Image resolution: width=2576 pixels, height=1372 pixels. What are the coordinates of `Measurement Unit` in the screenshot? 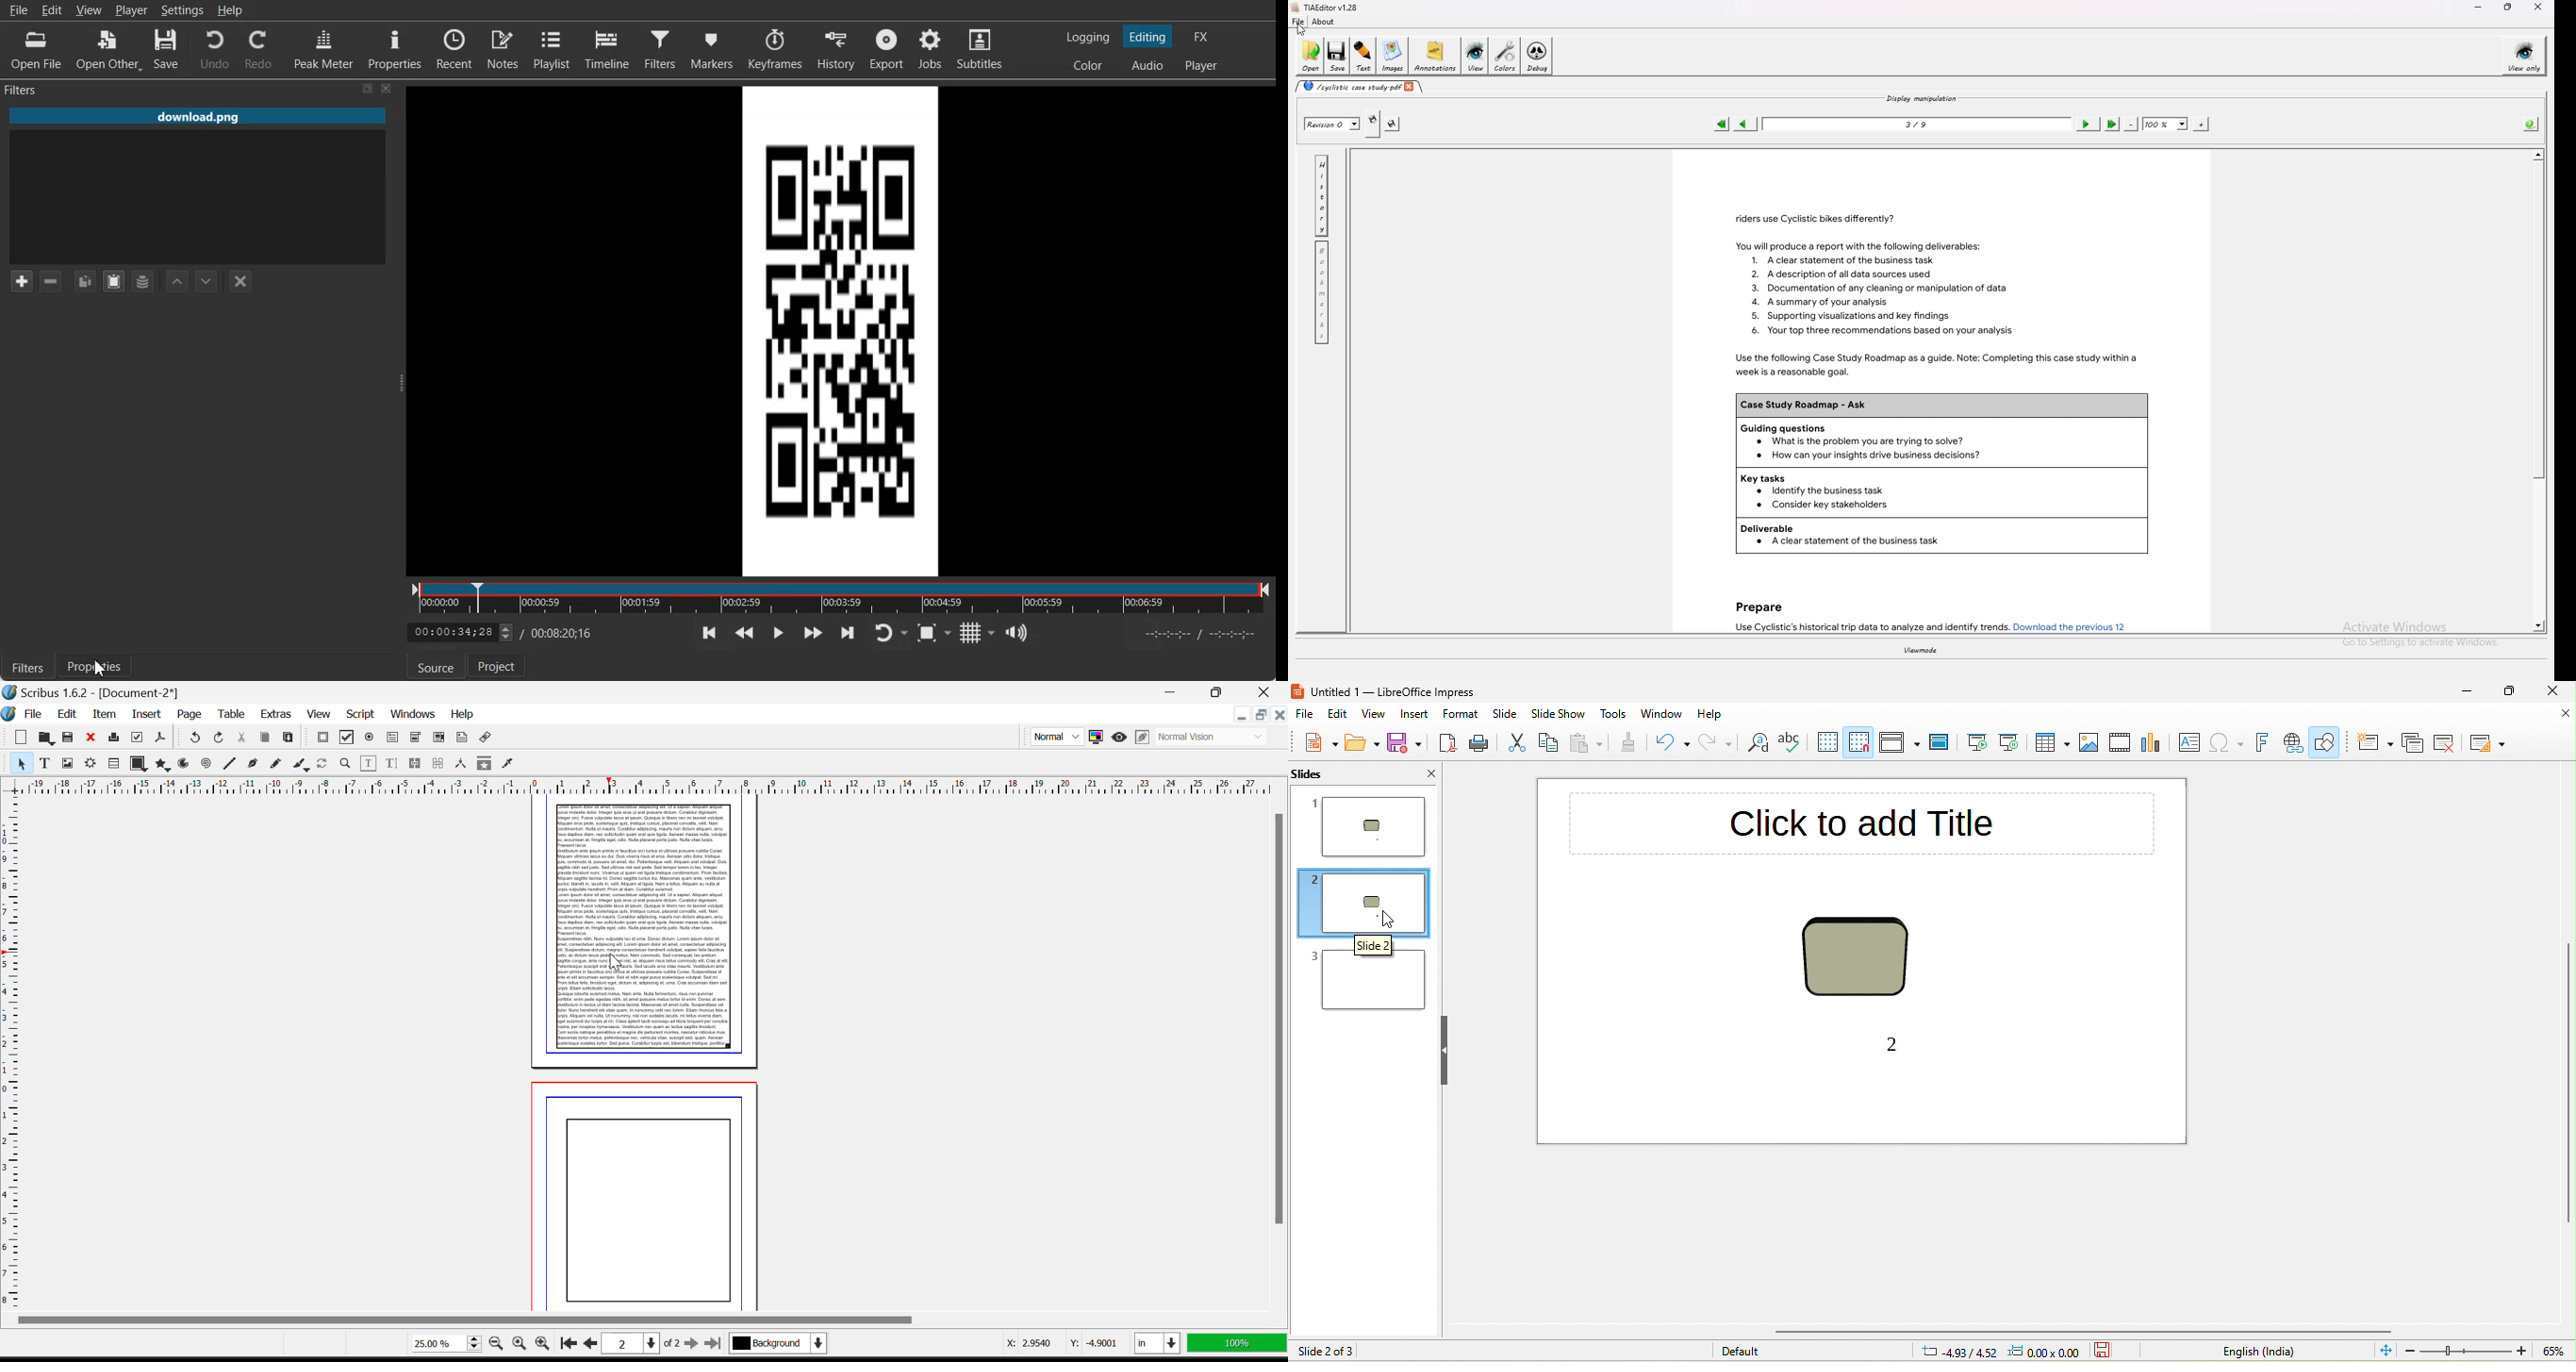 It's located at (1159, 1347).